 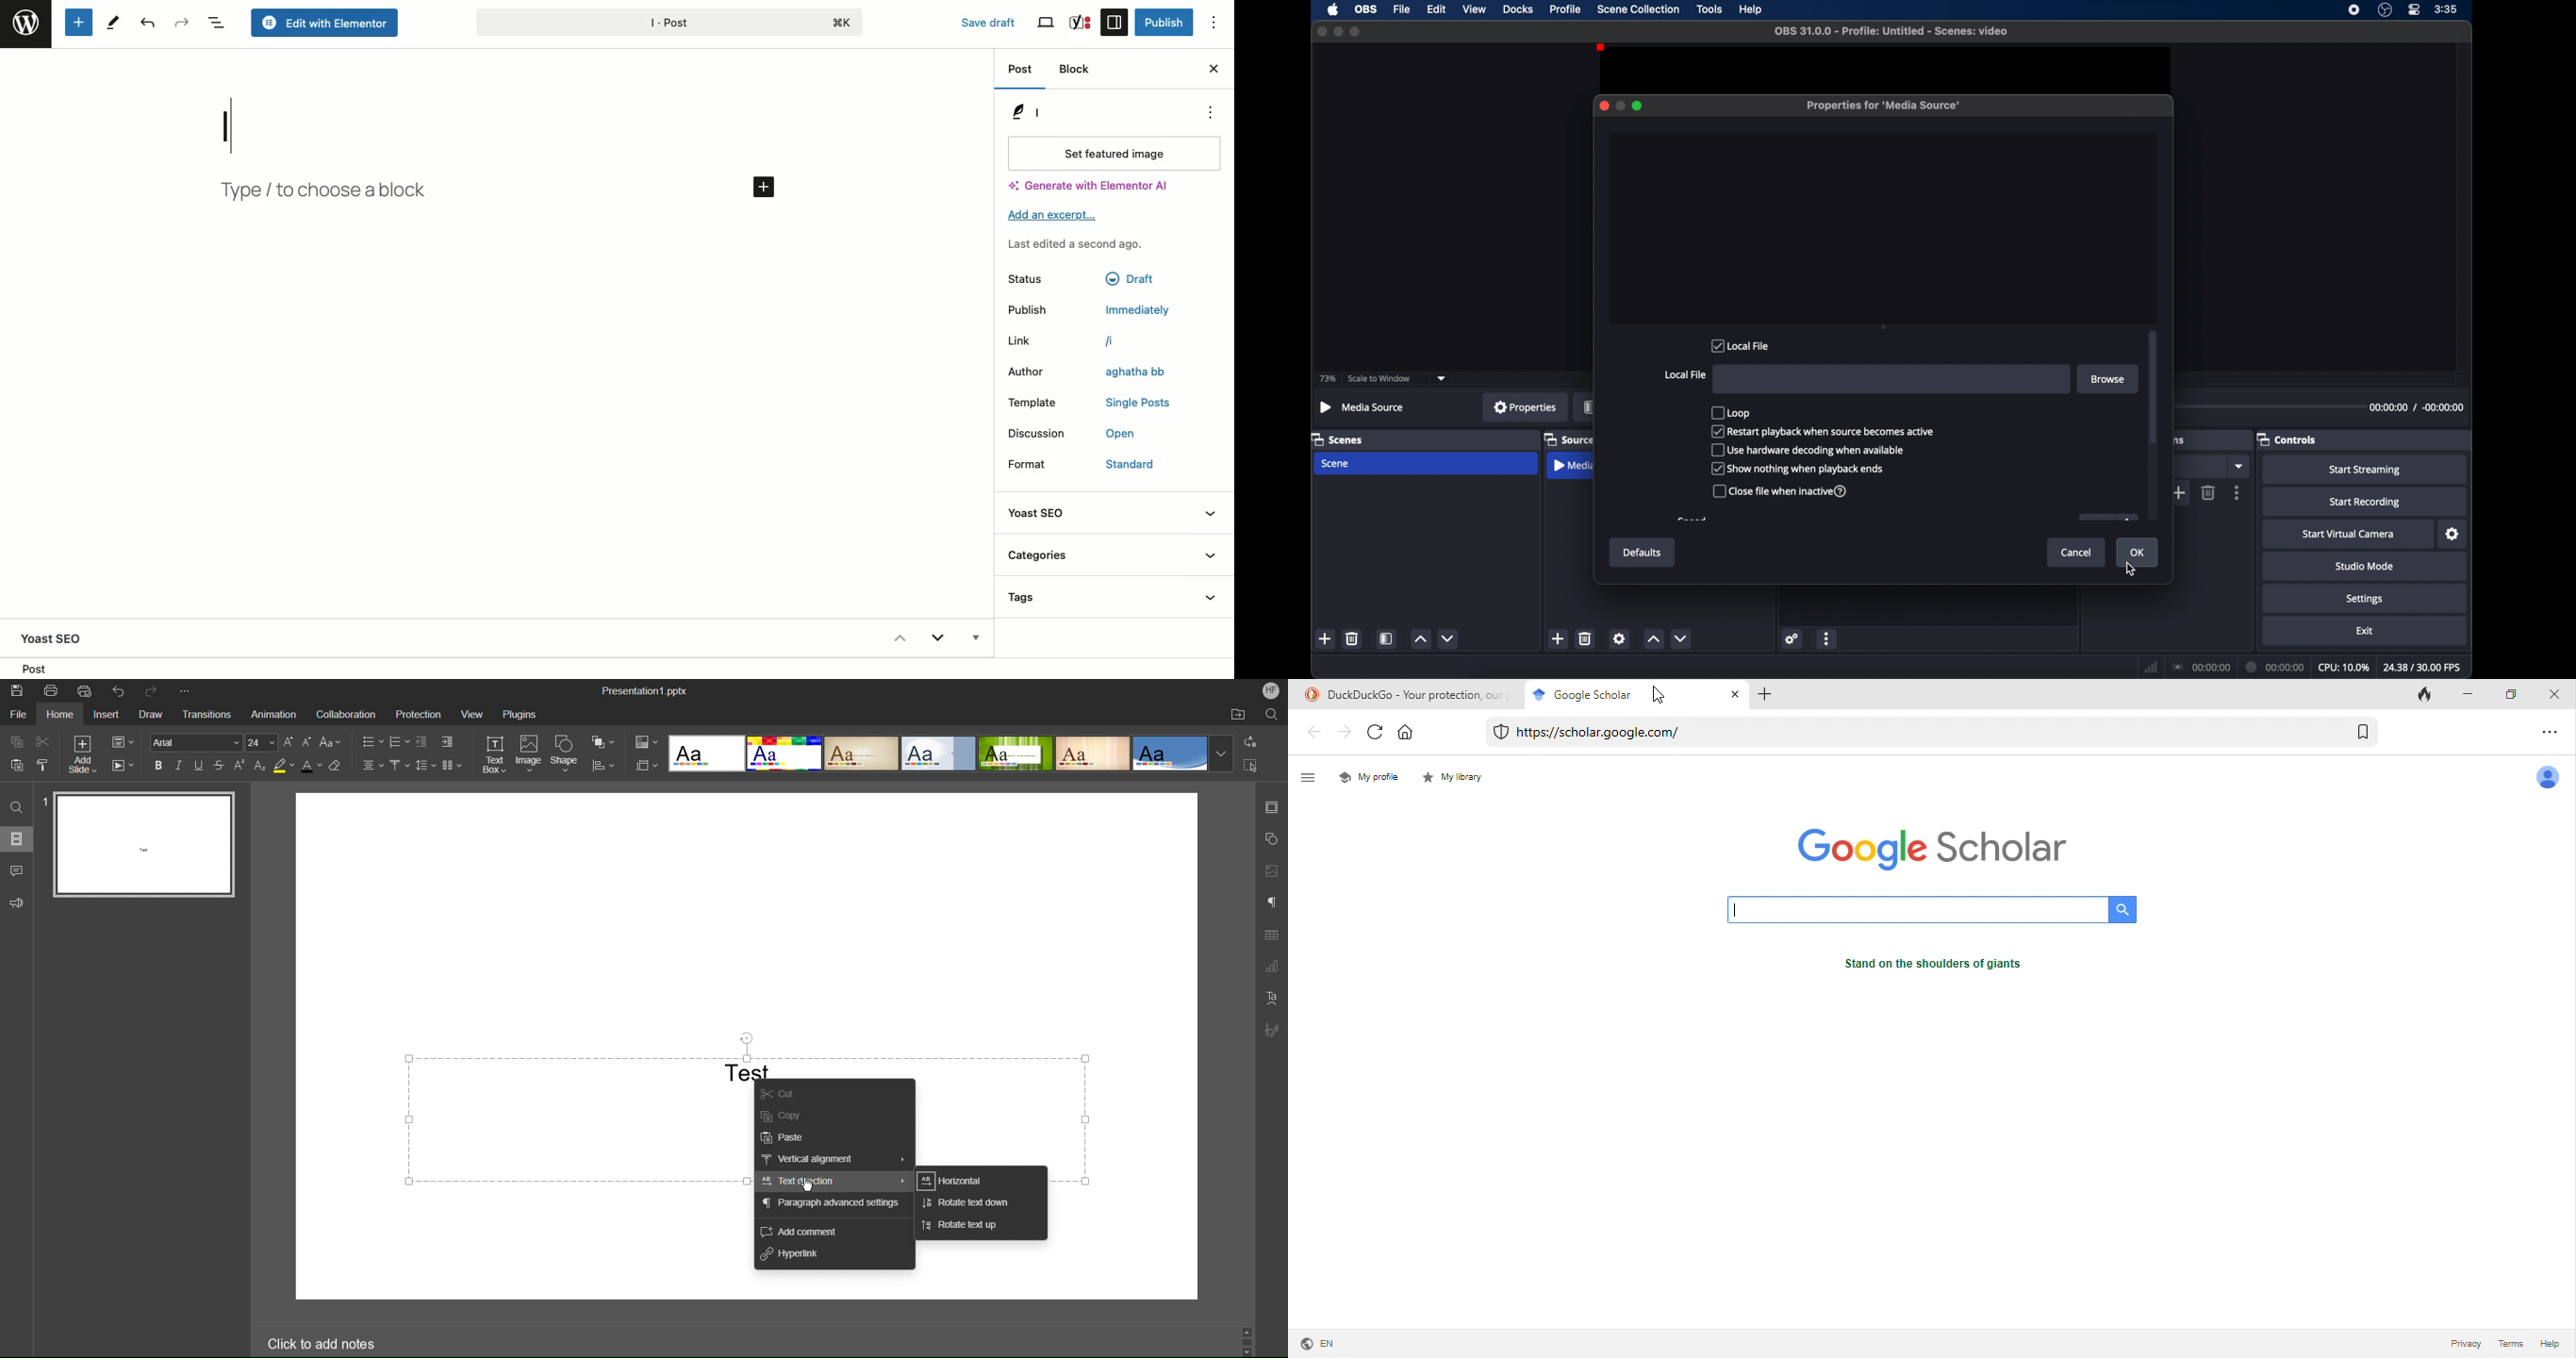 I want to click on ‘aghatha bb., so click(x=1128, y=373).